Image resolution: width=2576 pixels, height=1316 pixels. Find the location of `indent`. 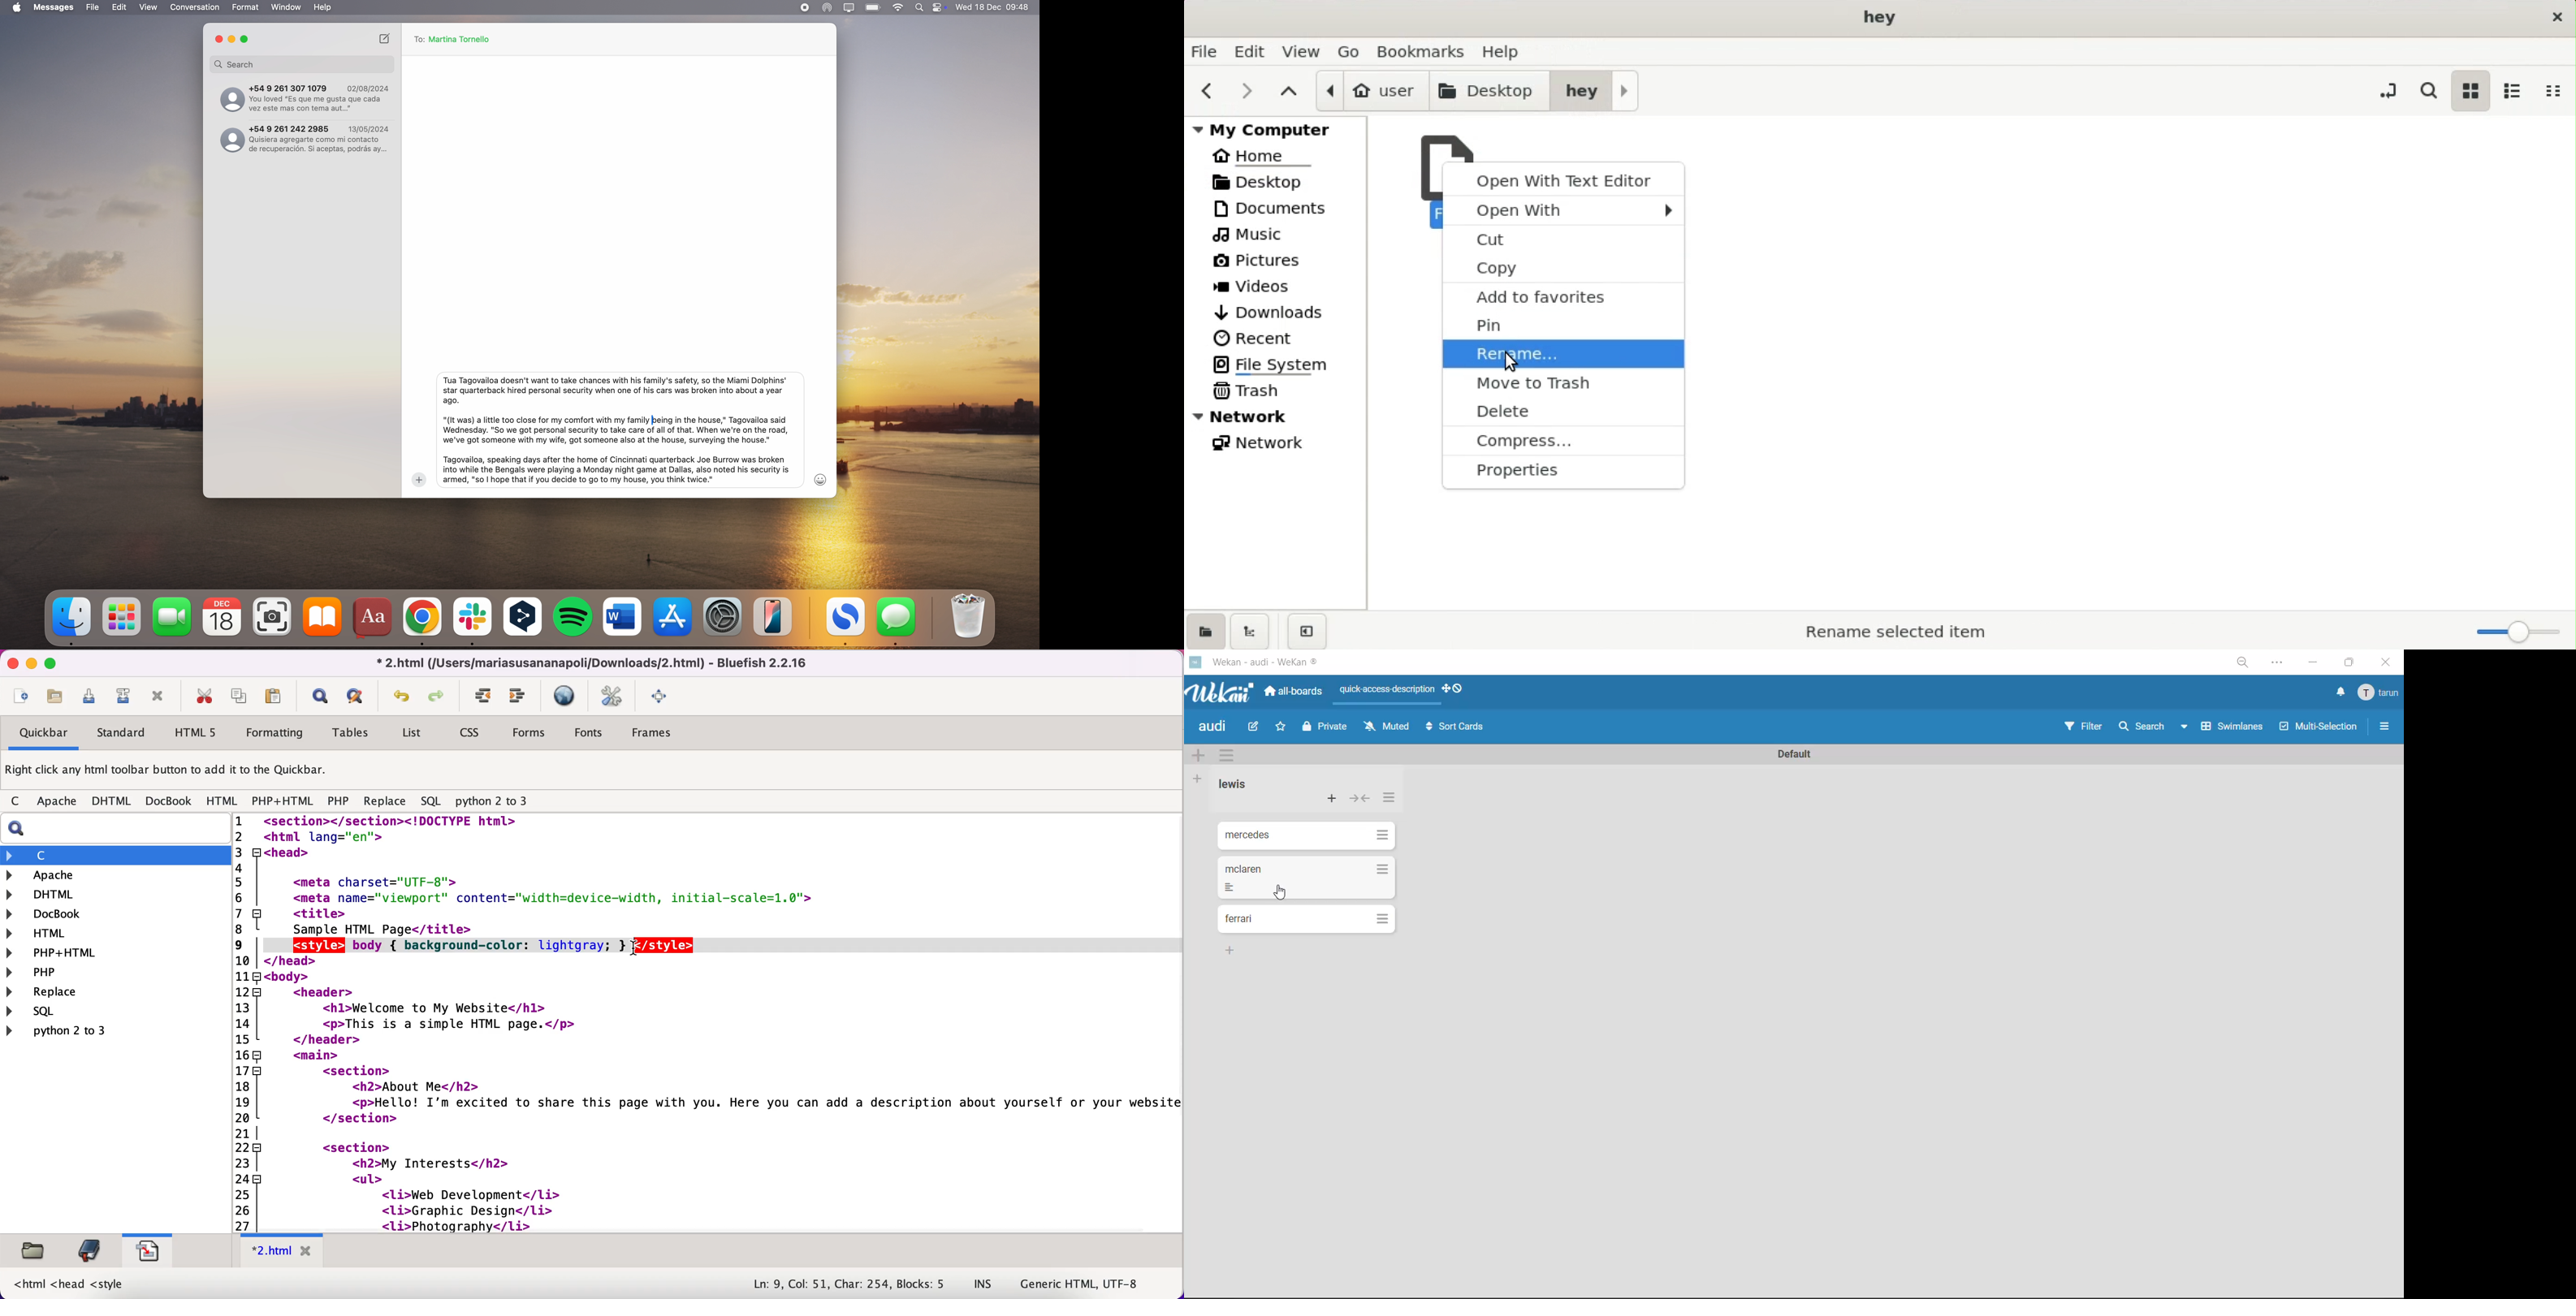

indent is located at coordinates (484, 696).